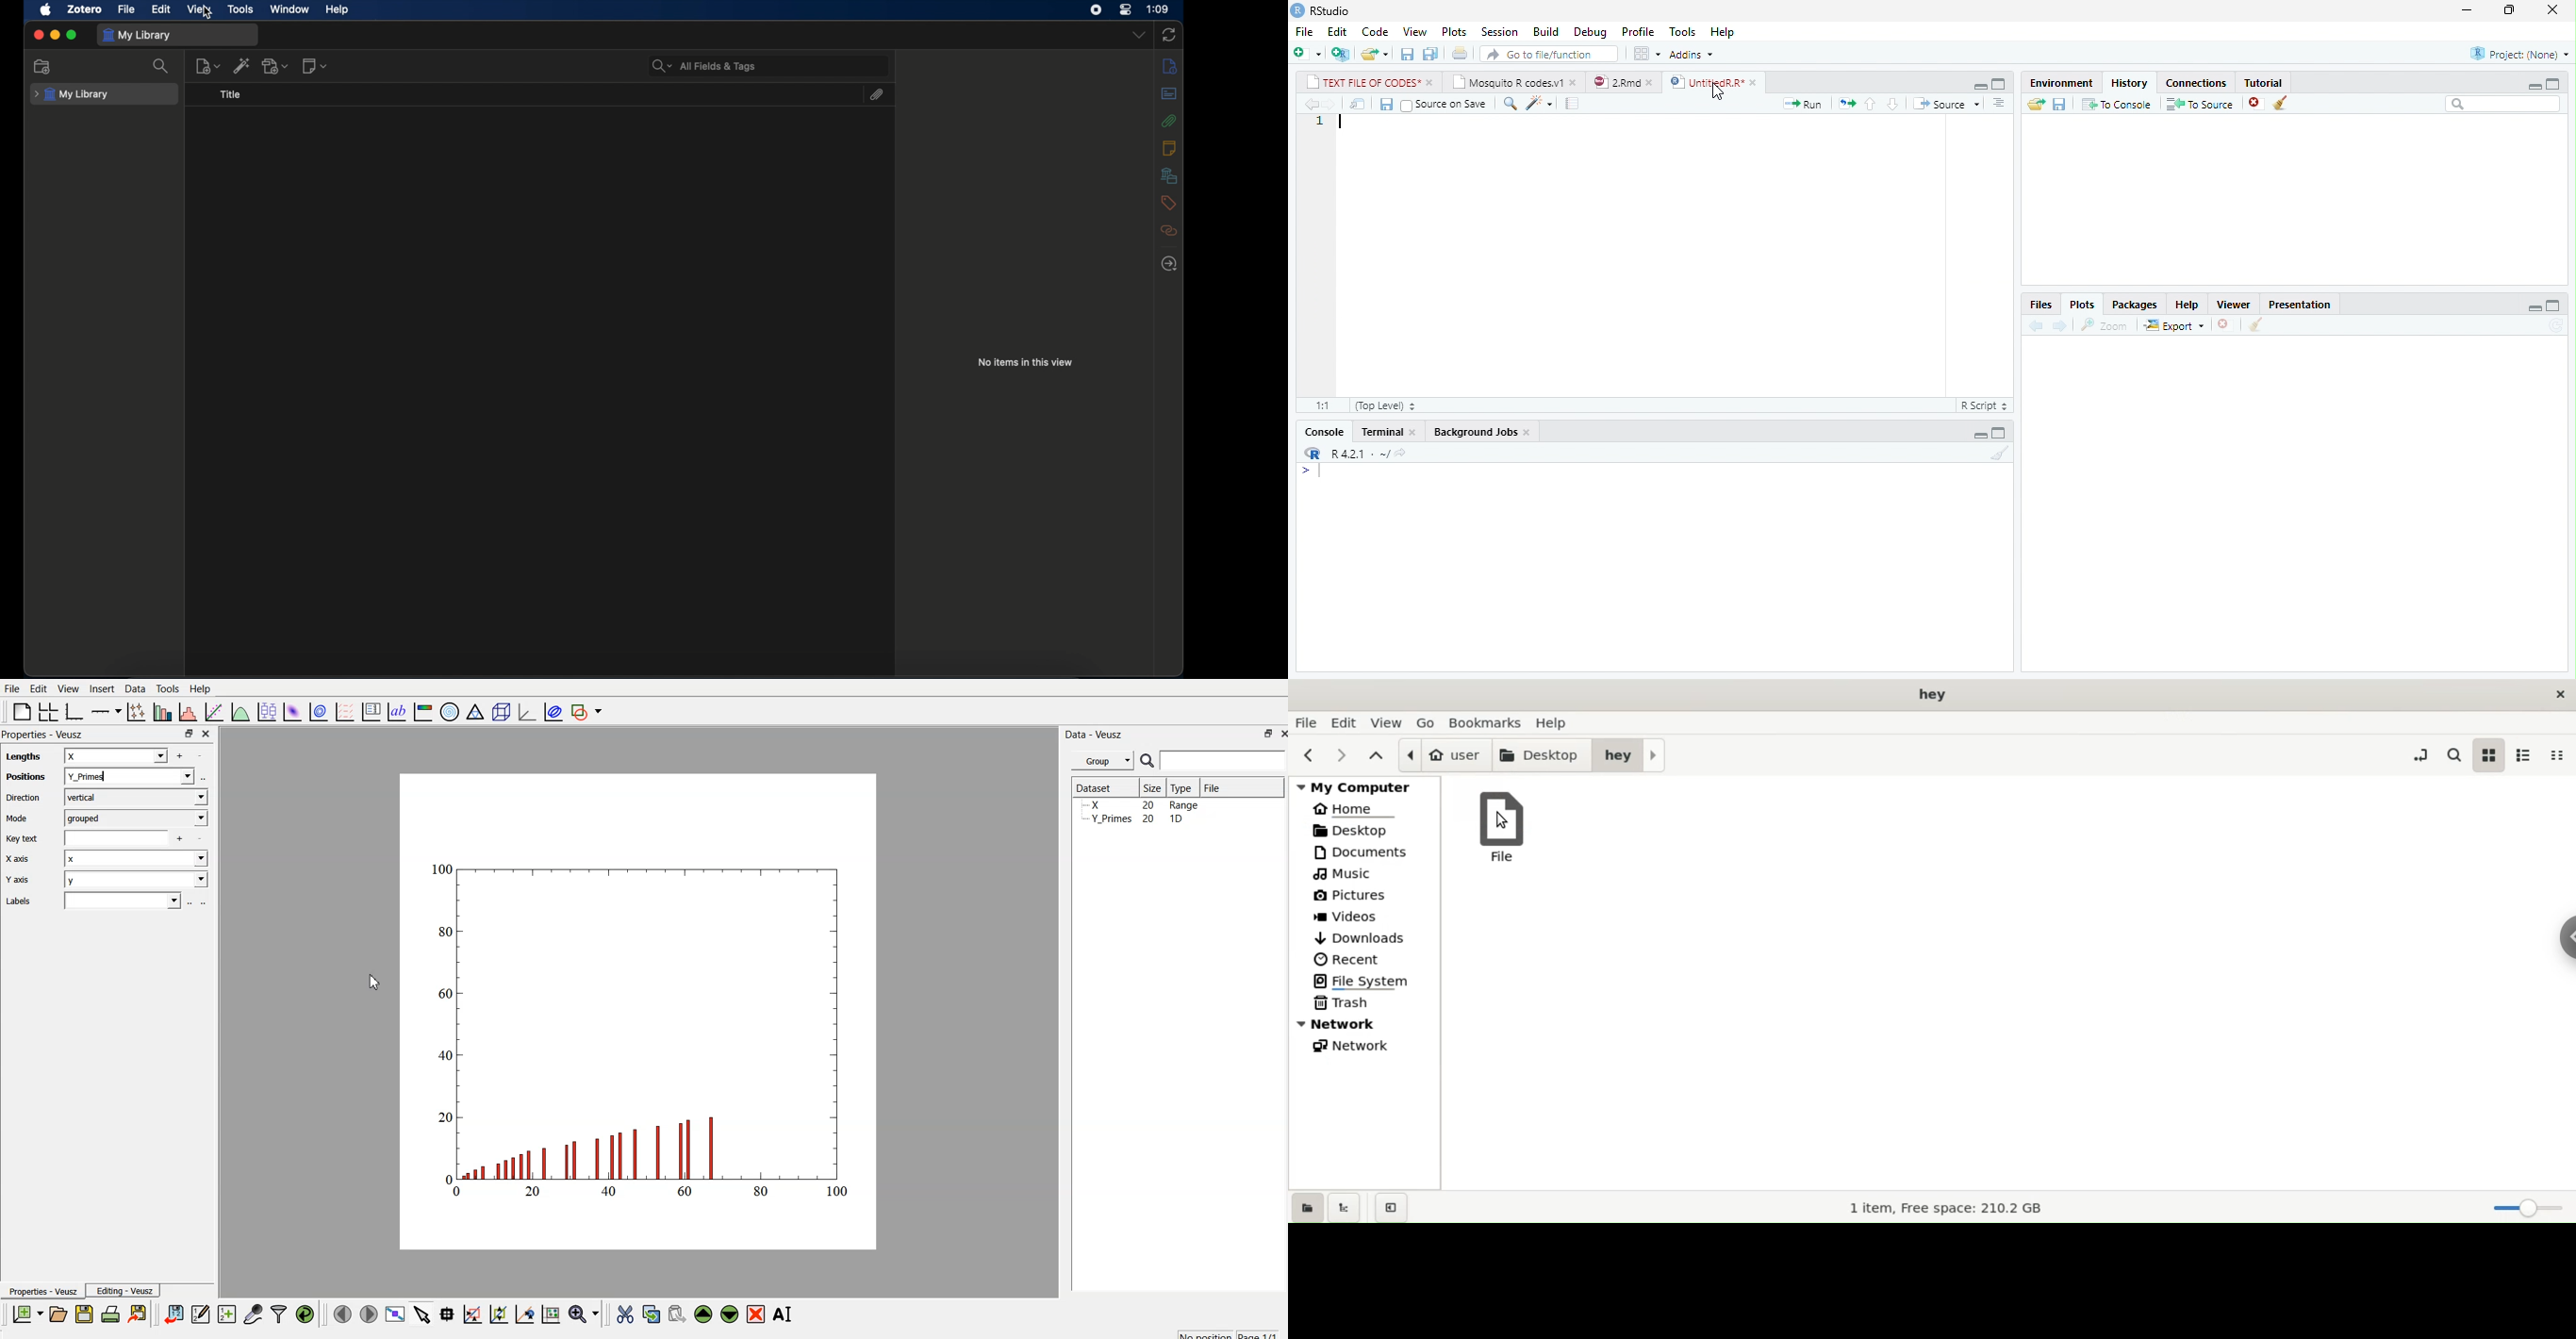 The image size is (2576, 1344). Describe the element at coordinates (2036, 326) in the screenshot. I see `back` at that location.